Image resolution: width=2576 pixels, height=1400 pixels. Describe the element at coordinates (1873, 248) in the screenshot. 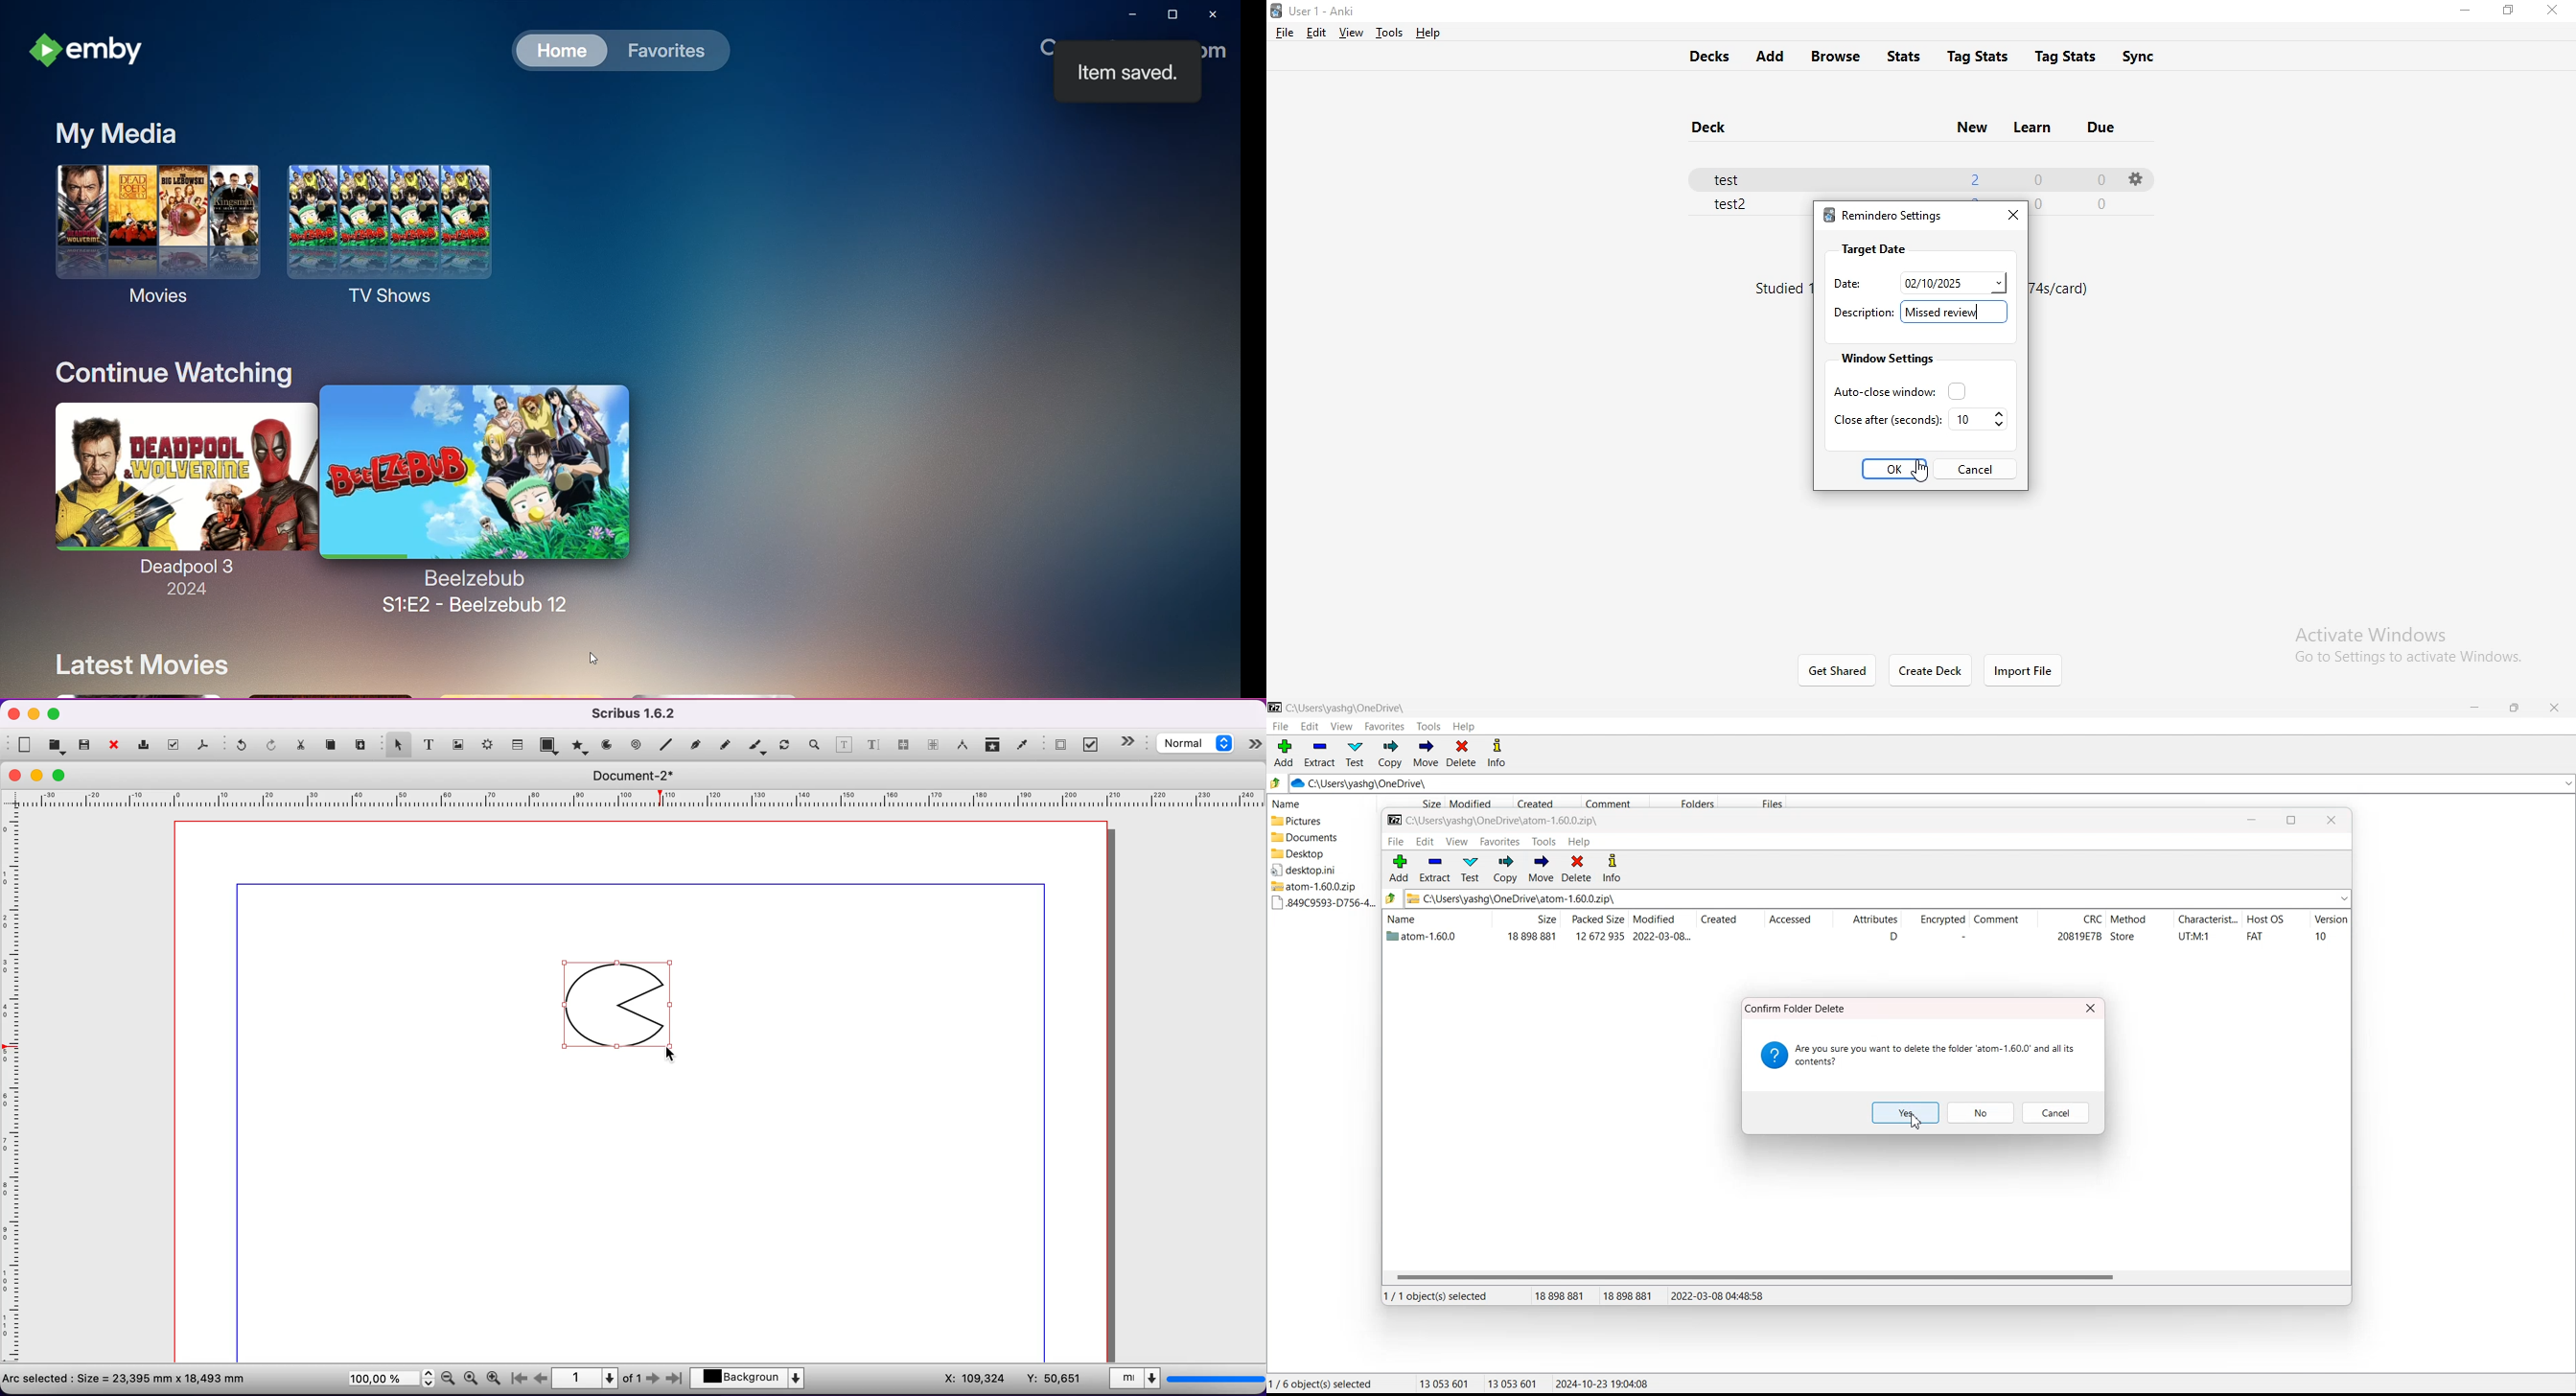

I see `target date` at that location.